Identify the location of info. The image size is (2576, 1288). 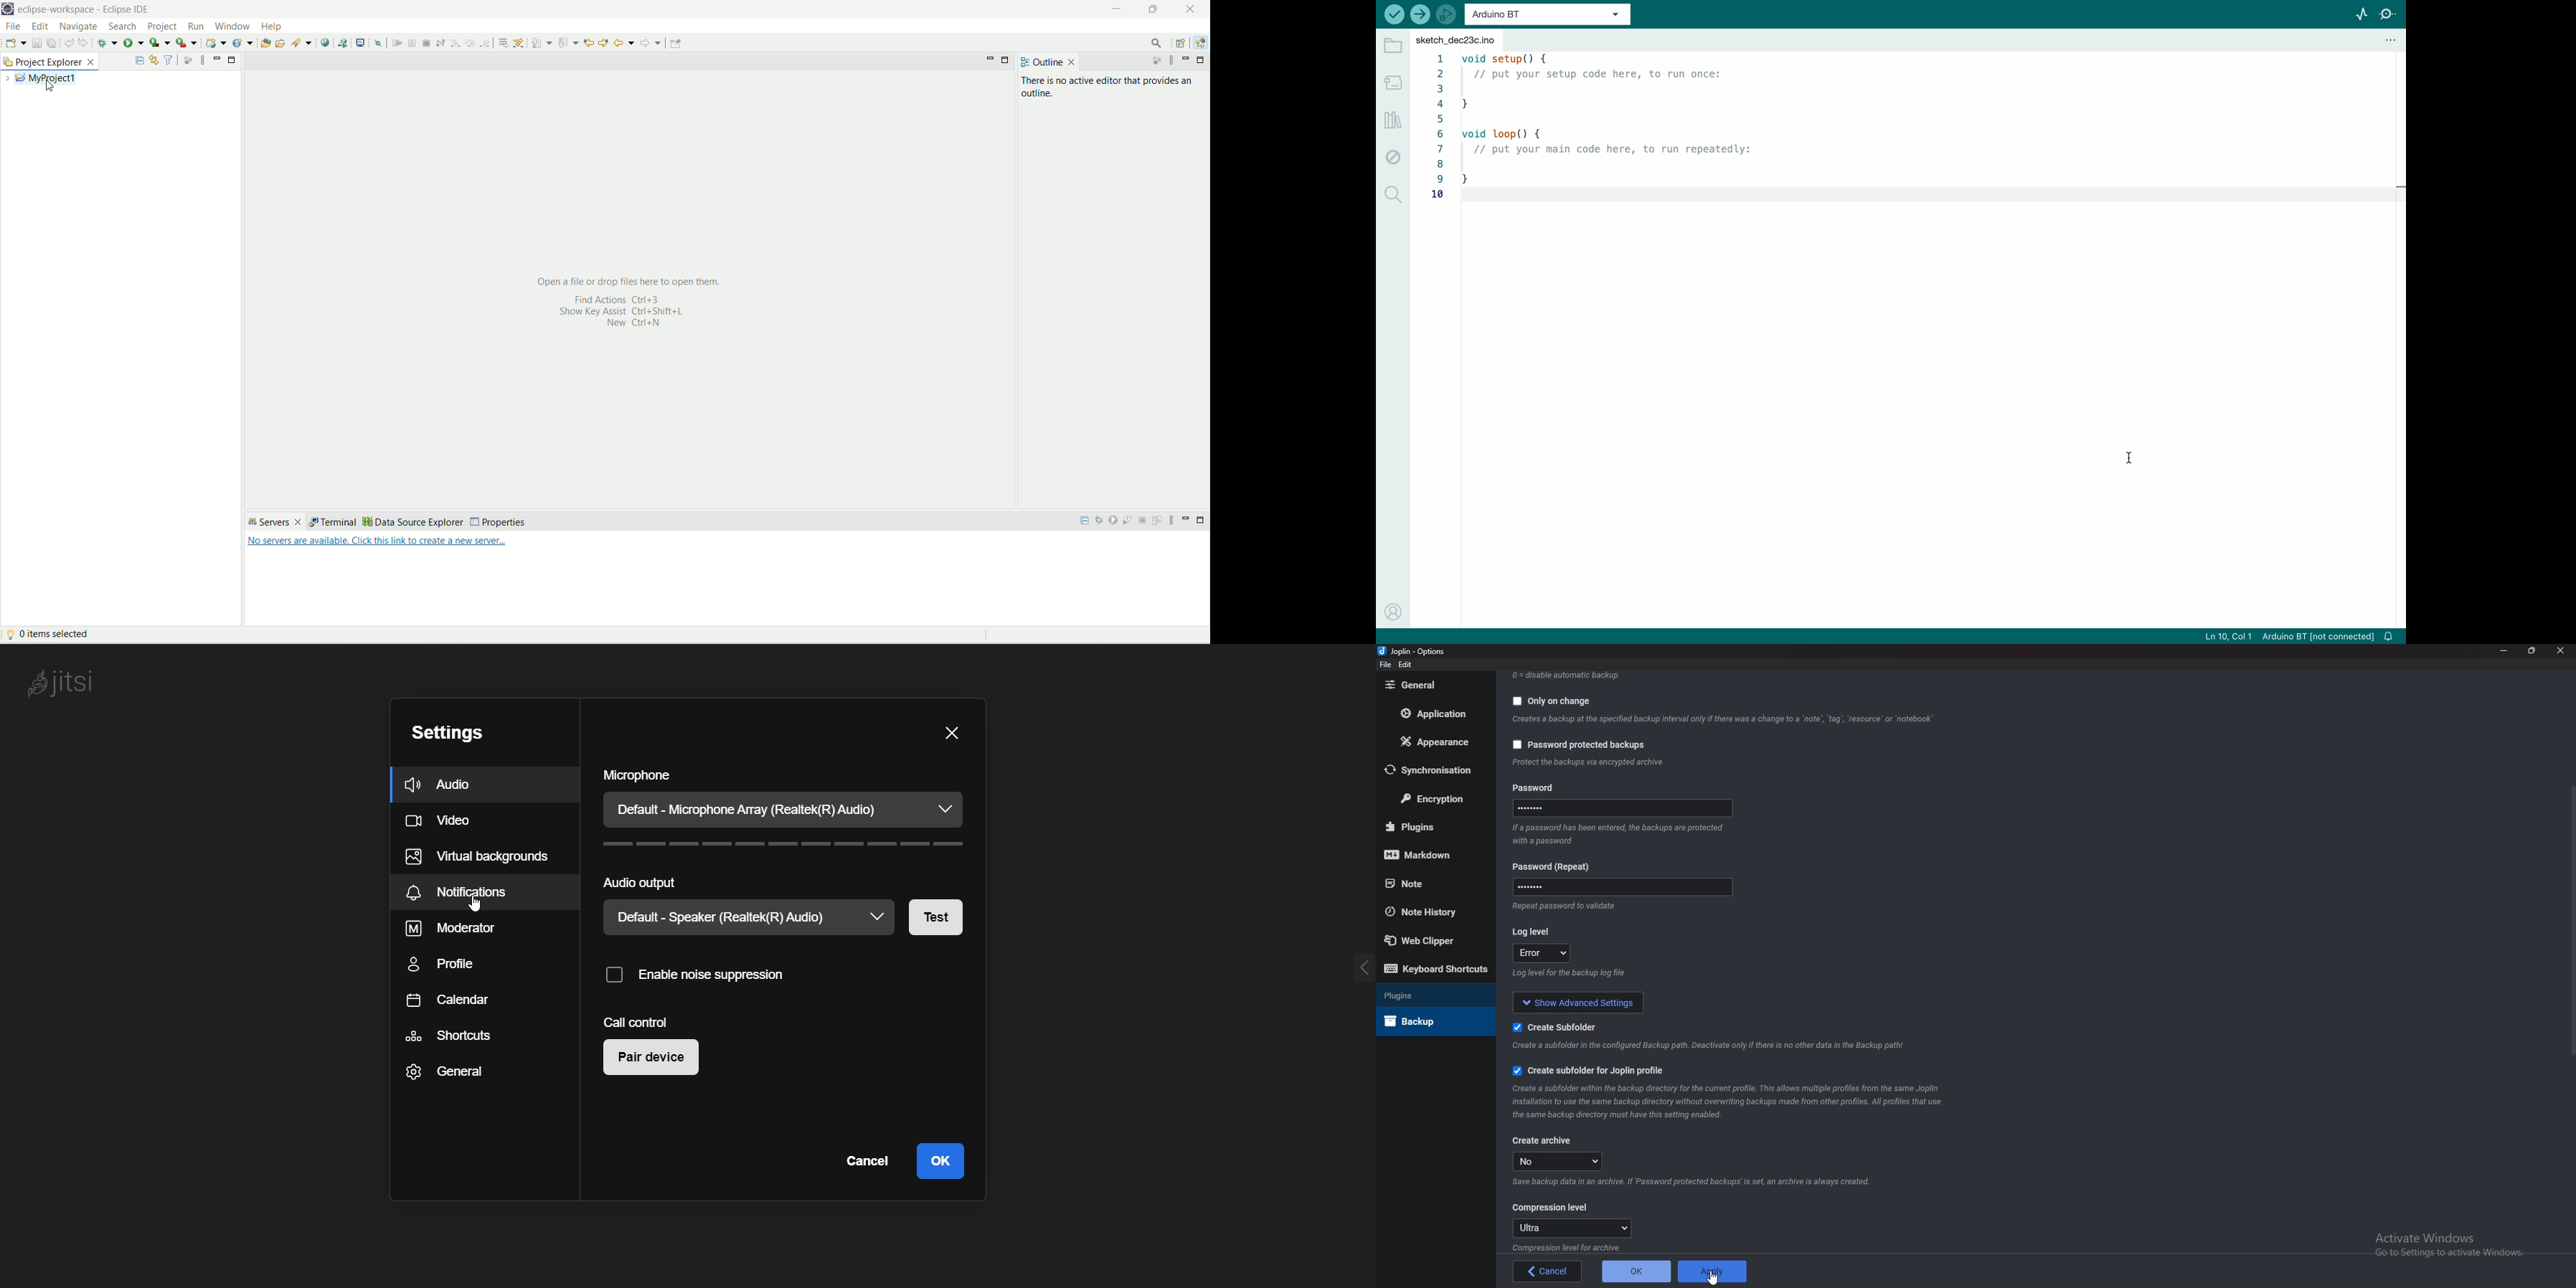
(1574, 1247).